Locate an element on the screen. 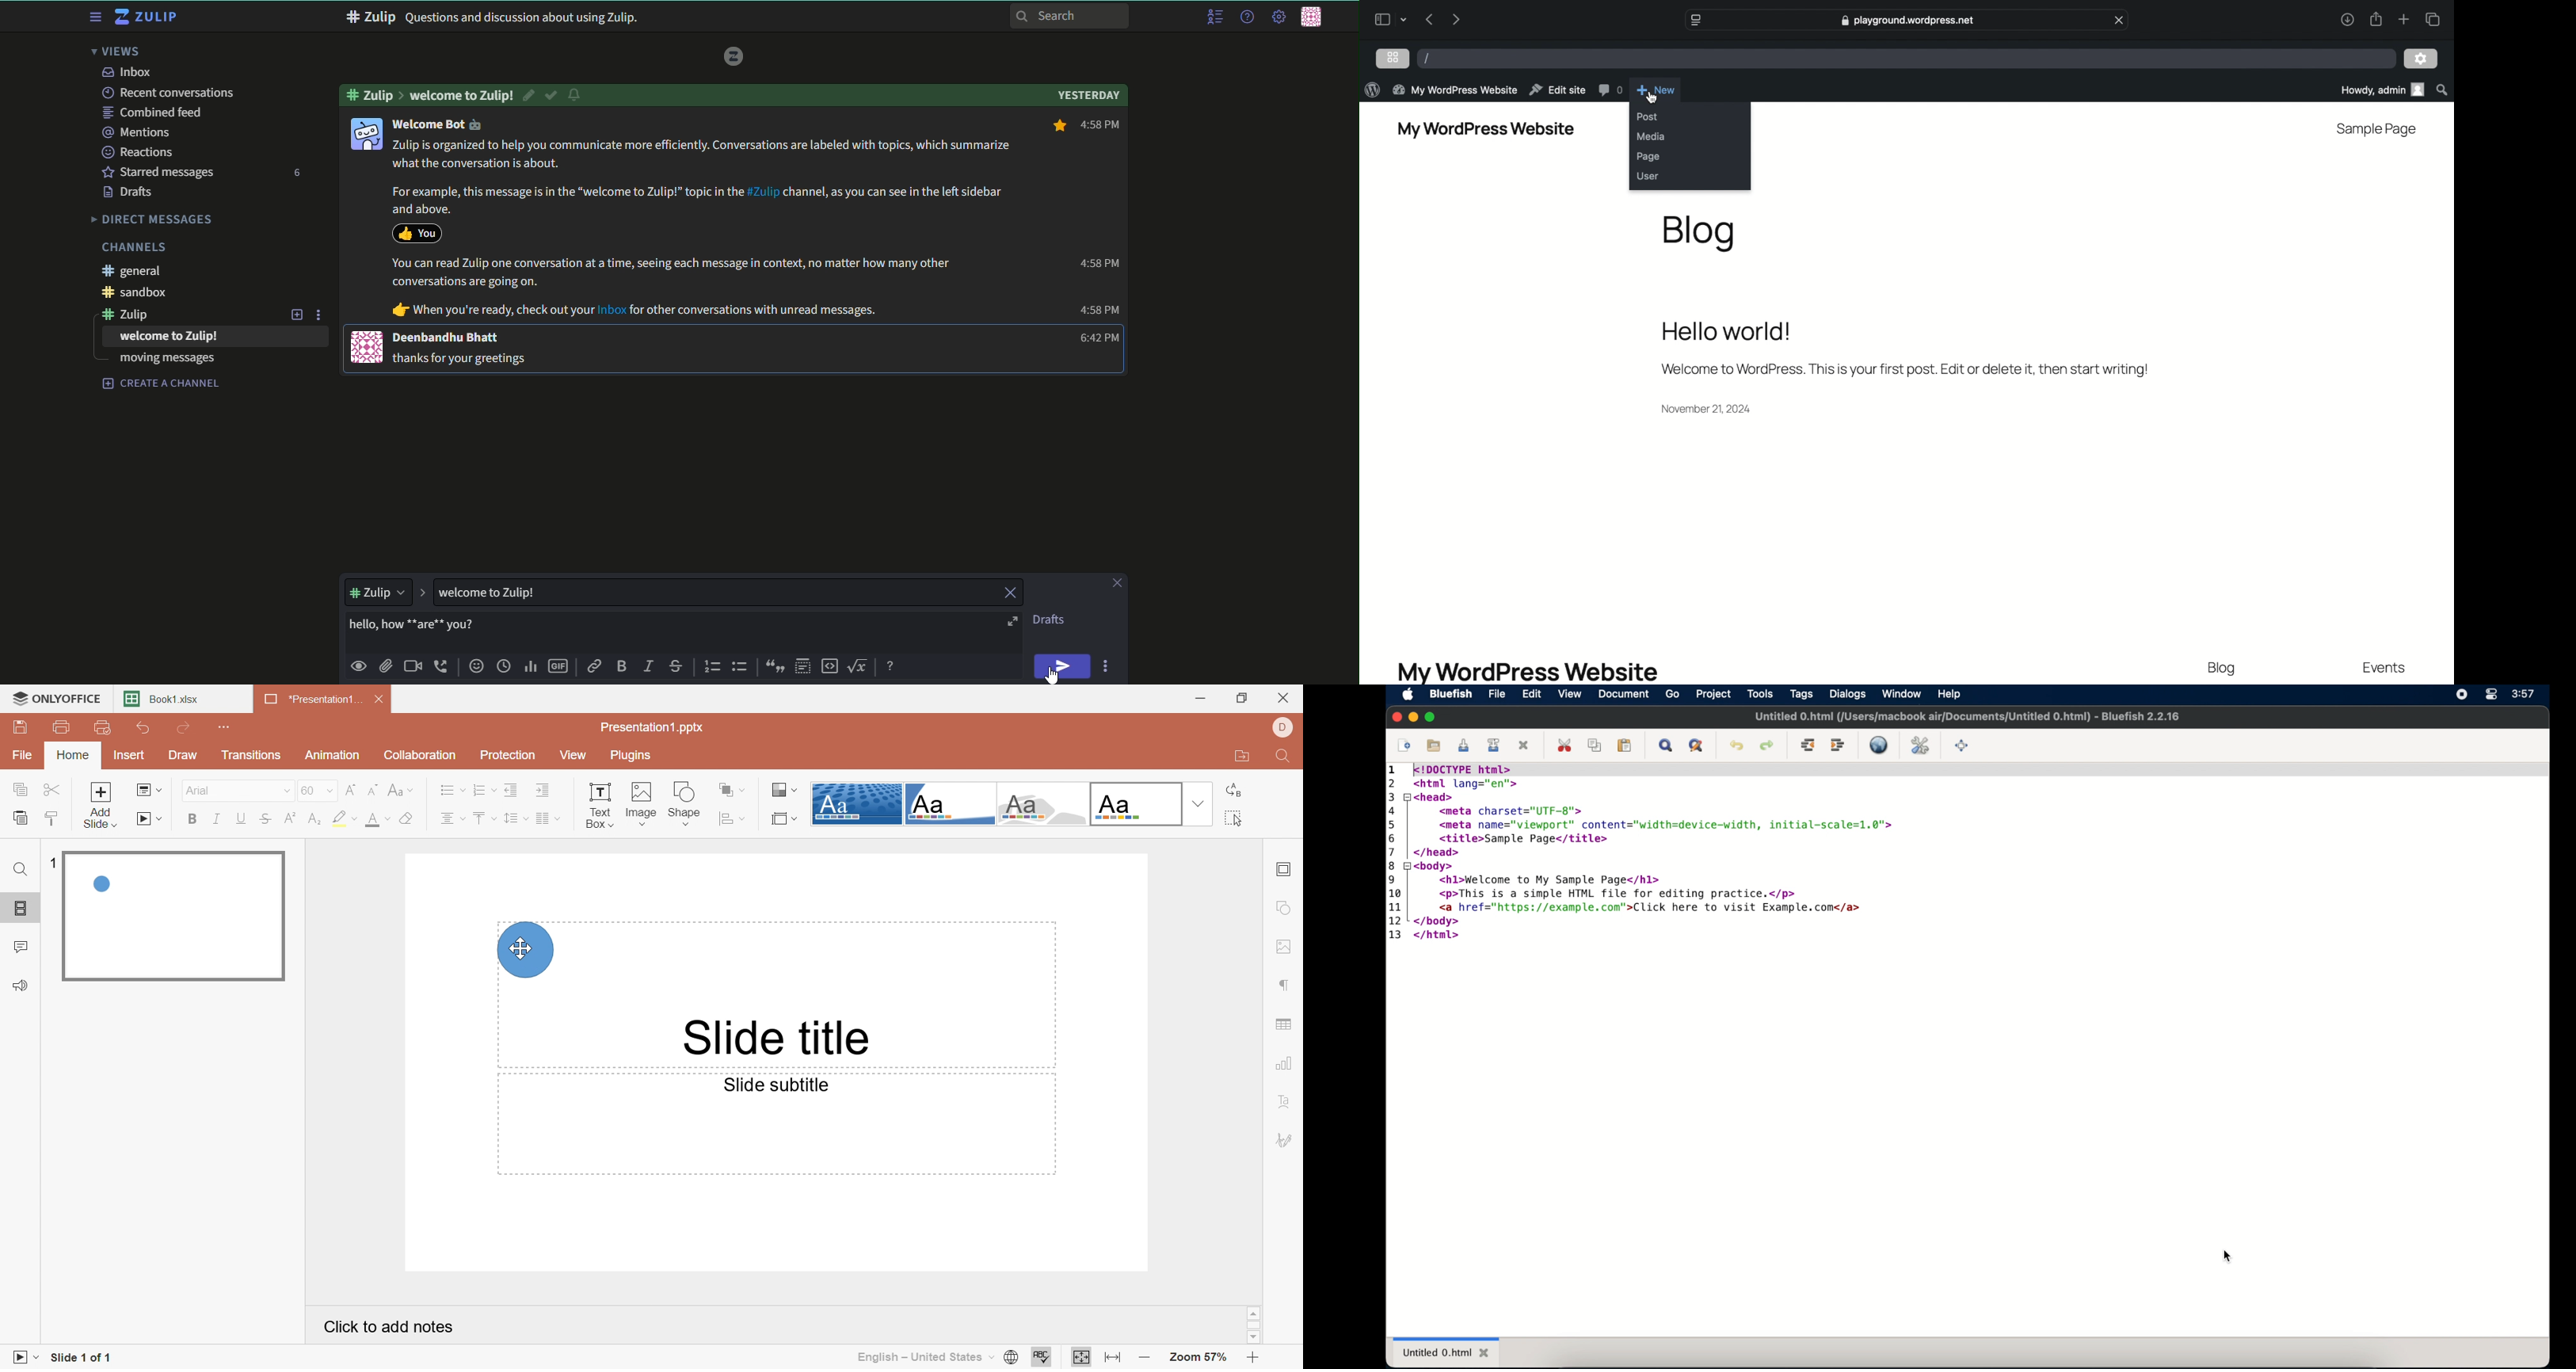 Image resolution: width=2576 pixels, height=1372 pixels. undo  is located at coordinates (1736, 746).